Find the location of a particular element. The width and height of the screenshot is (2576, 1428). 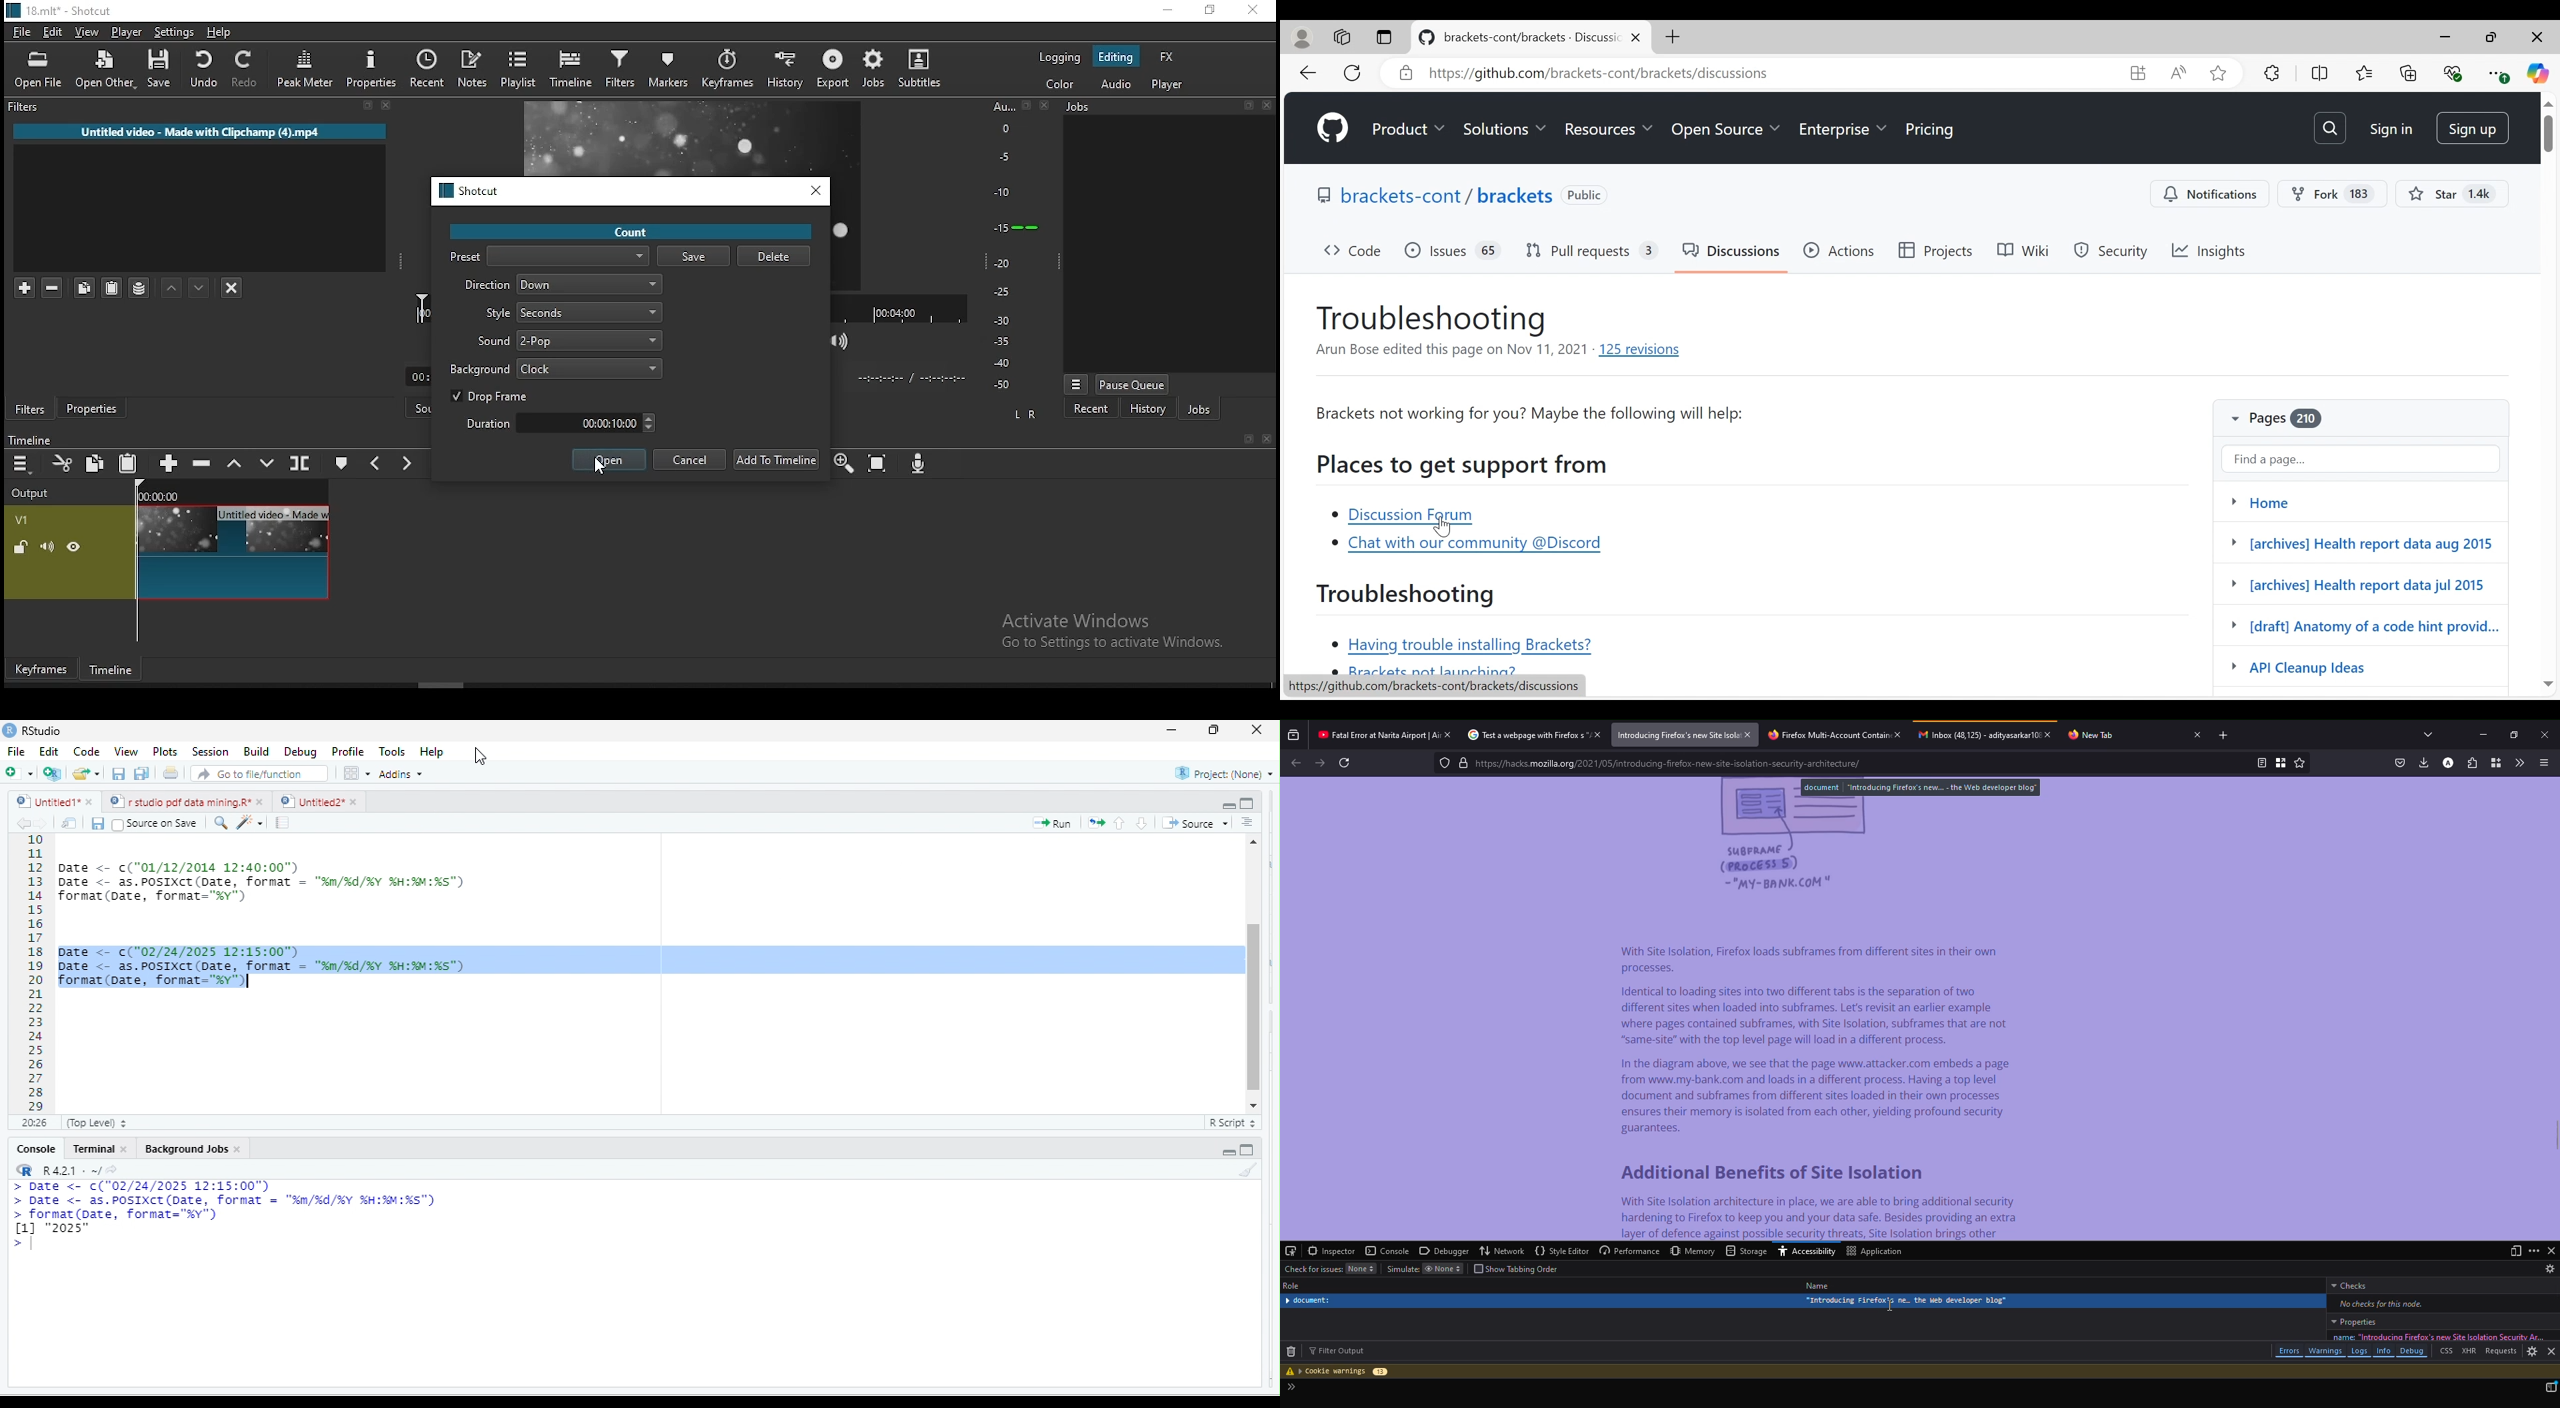

date< c- (0224/2025 12:15:00)> Date <- as.POSIXct(Date, format = "Xm/Xd/XY XH:%M:%s")> format (pate, format="%y")[1] "2025">| is located at coordinates (254, 1219).